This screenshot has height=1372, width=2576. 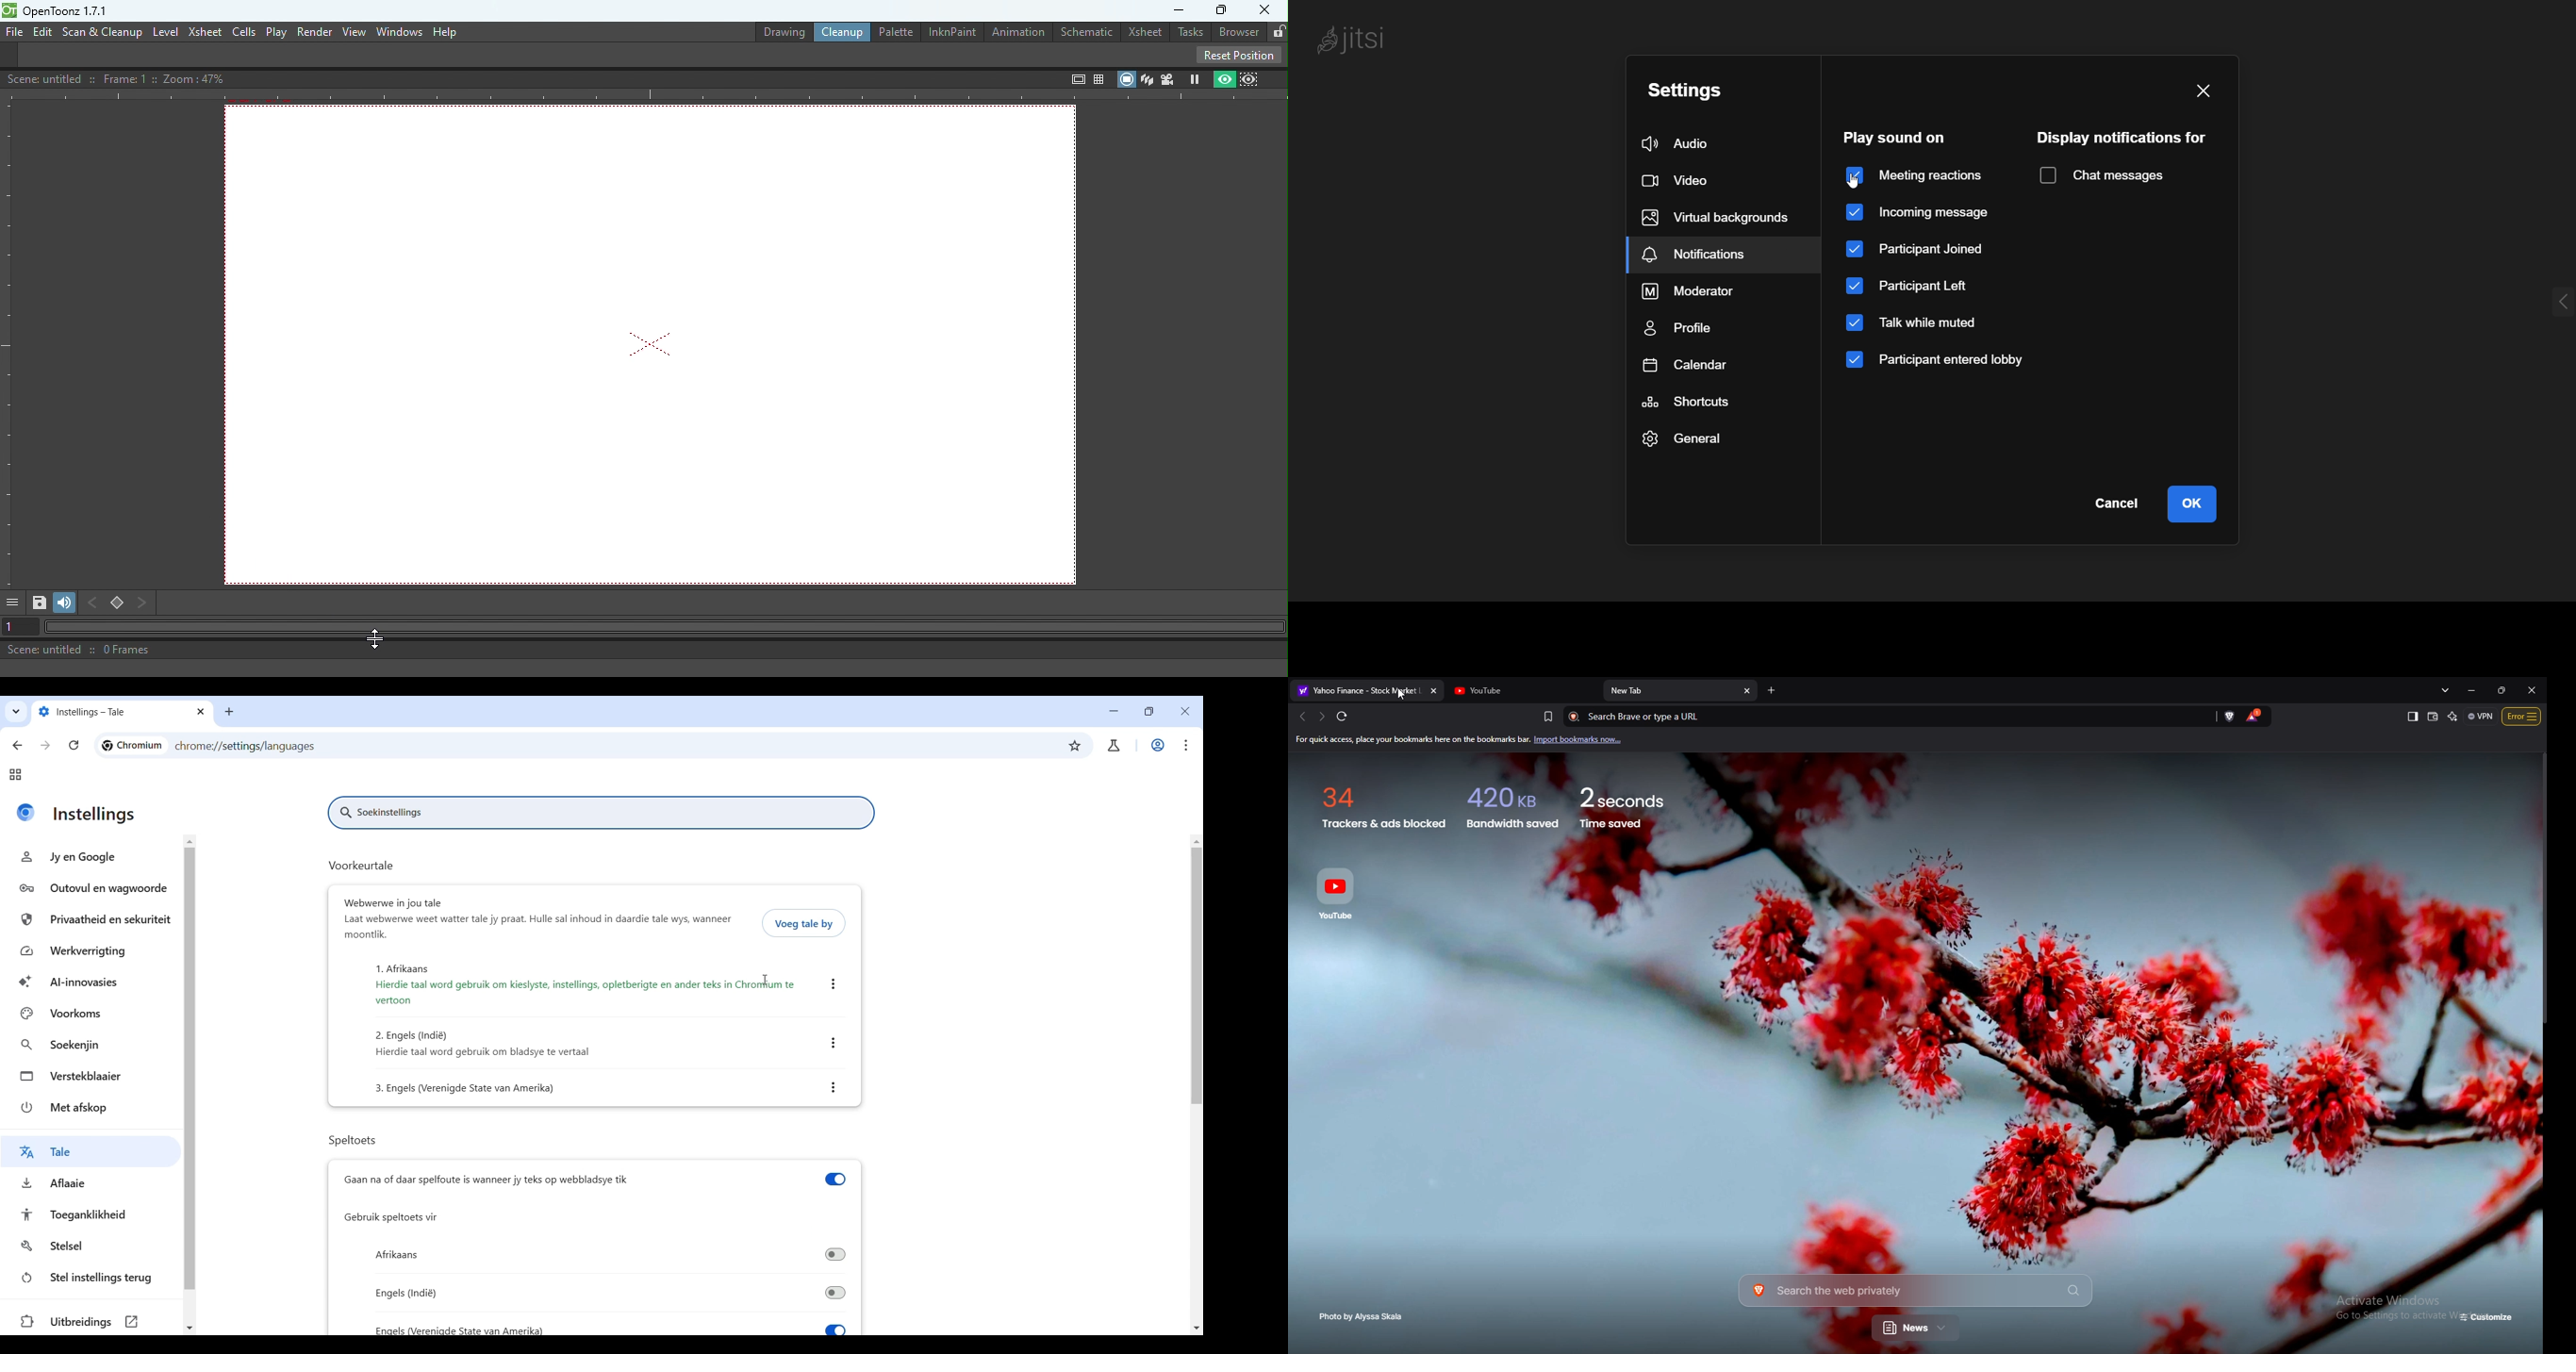 I want to click on 2. Engels (Indi)
Hierdie taal word gebruik om bladsye te vertaal, so click(x=490, y=1045).